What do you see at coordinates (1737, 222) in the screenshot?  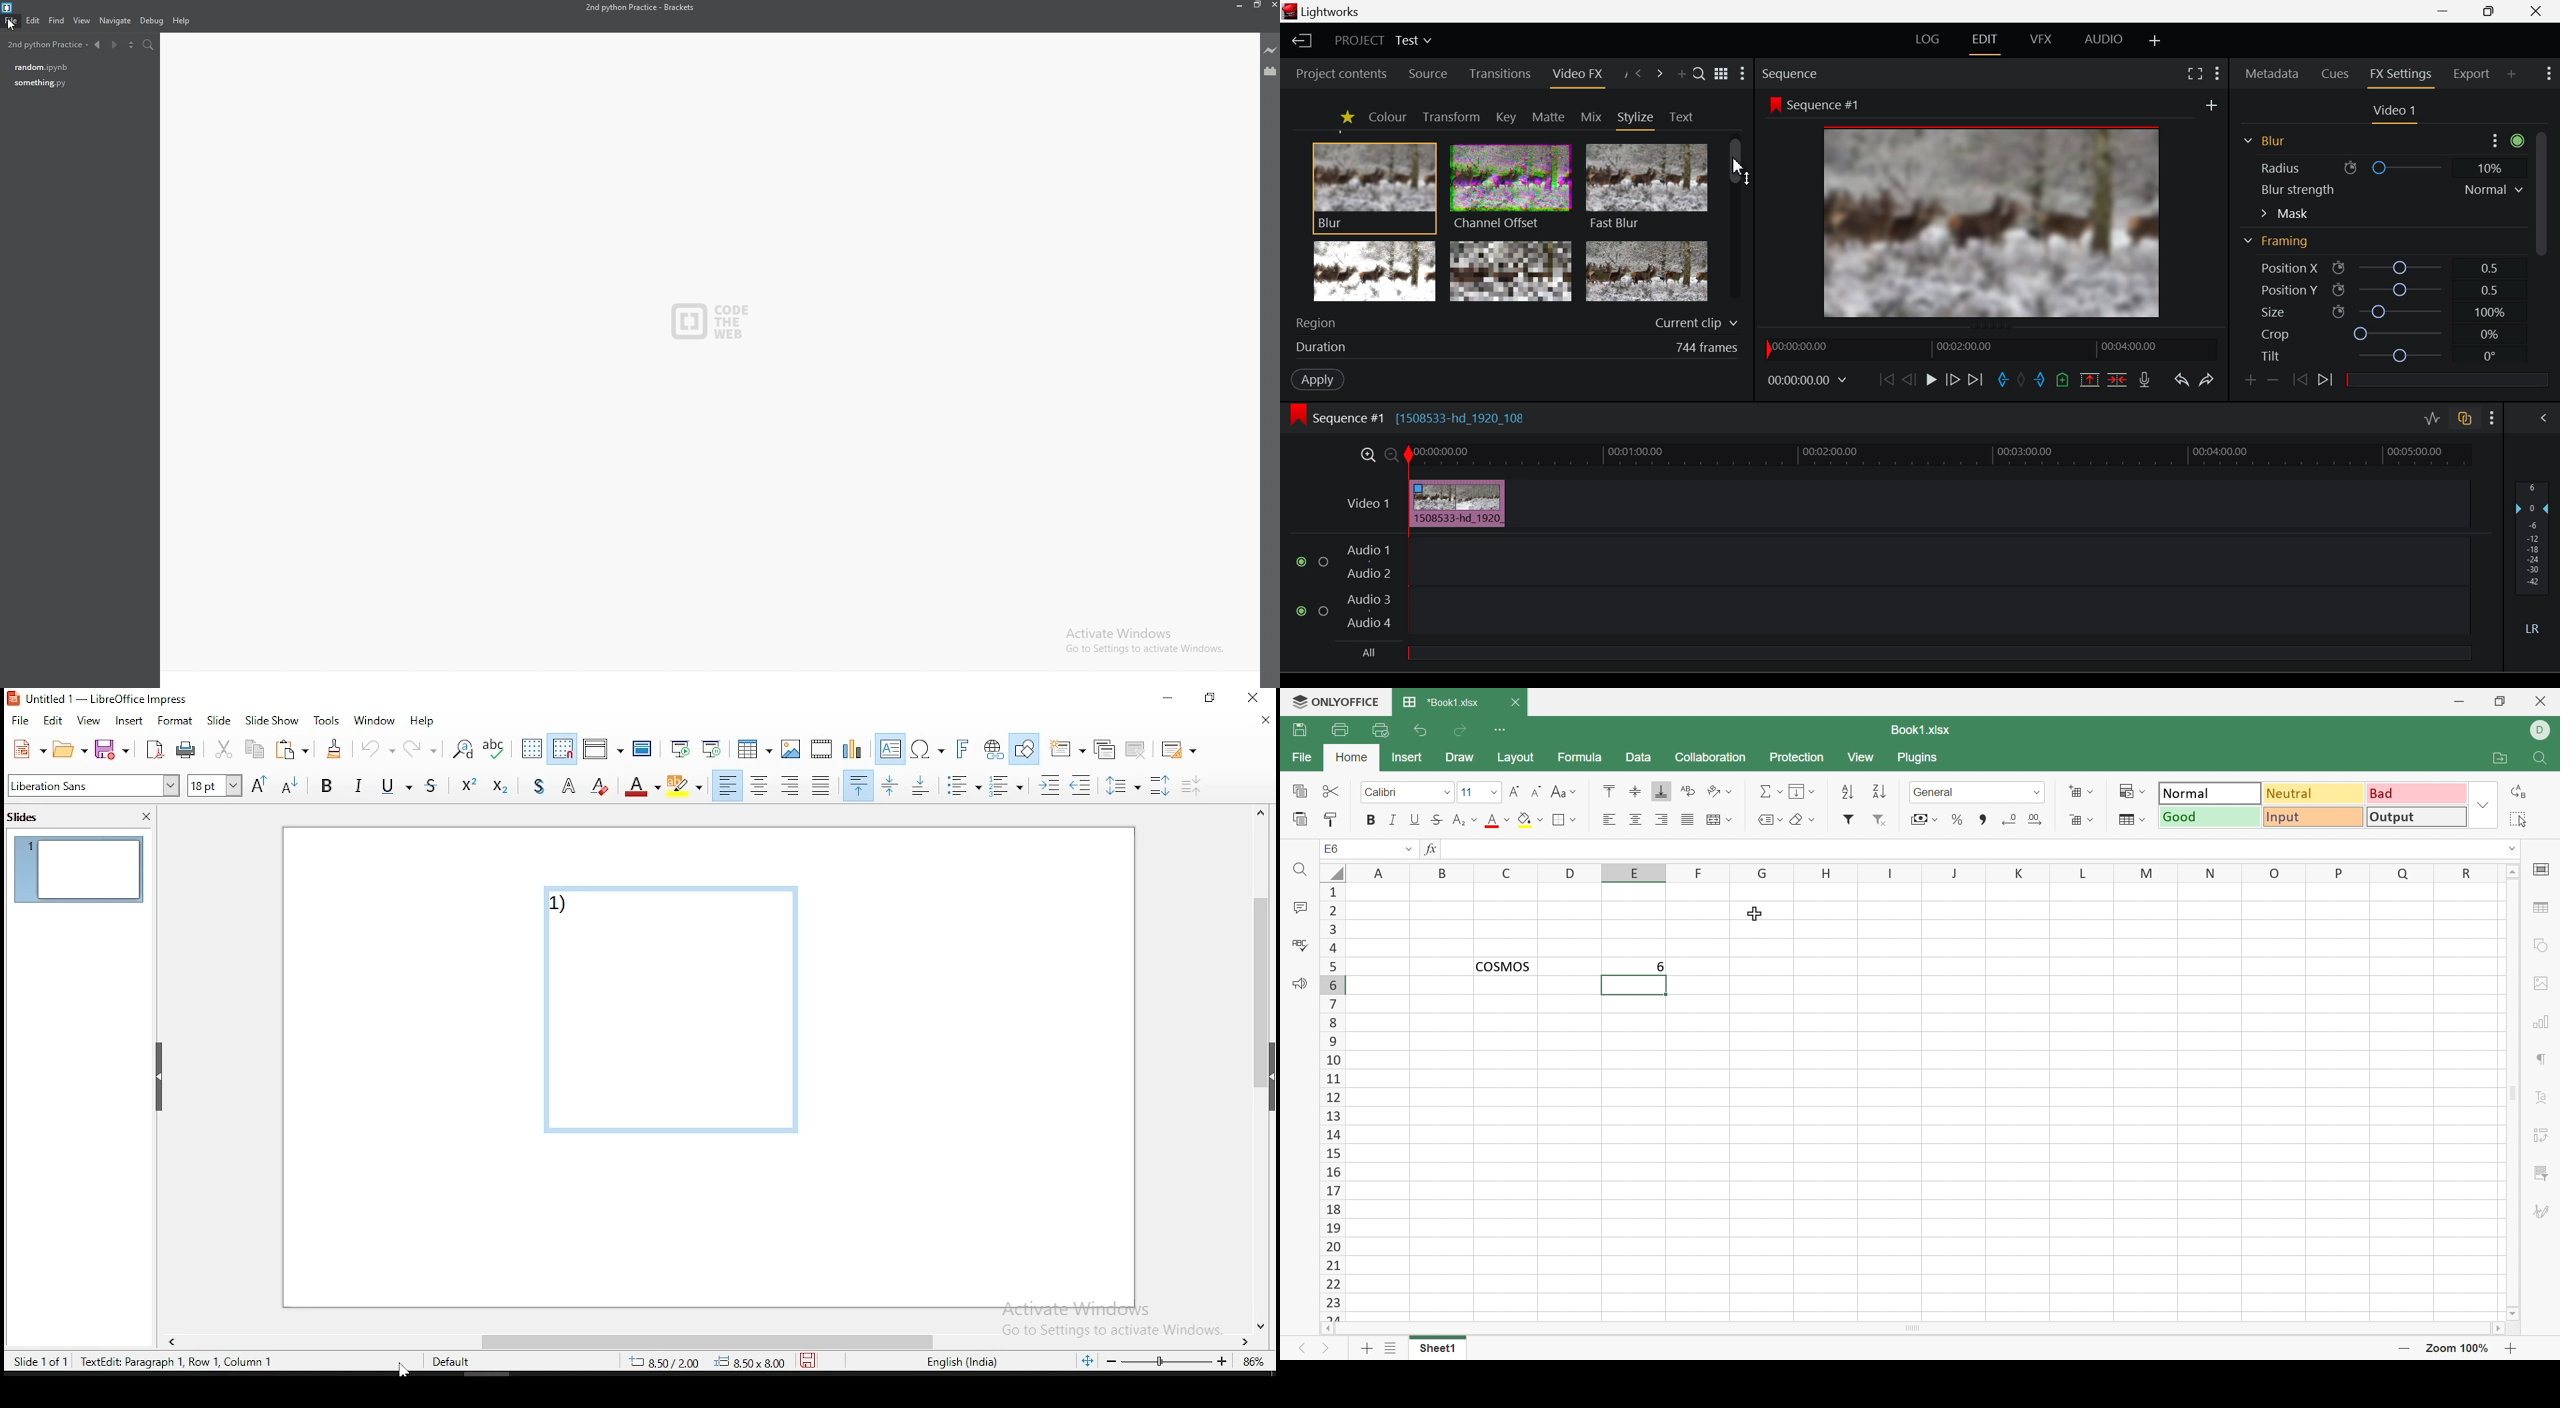 I see `Scroll Bar` at bounding box center [1737, 222].